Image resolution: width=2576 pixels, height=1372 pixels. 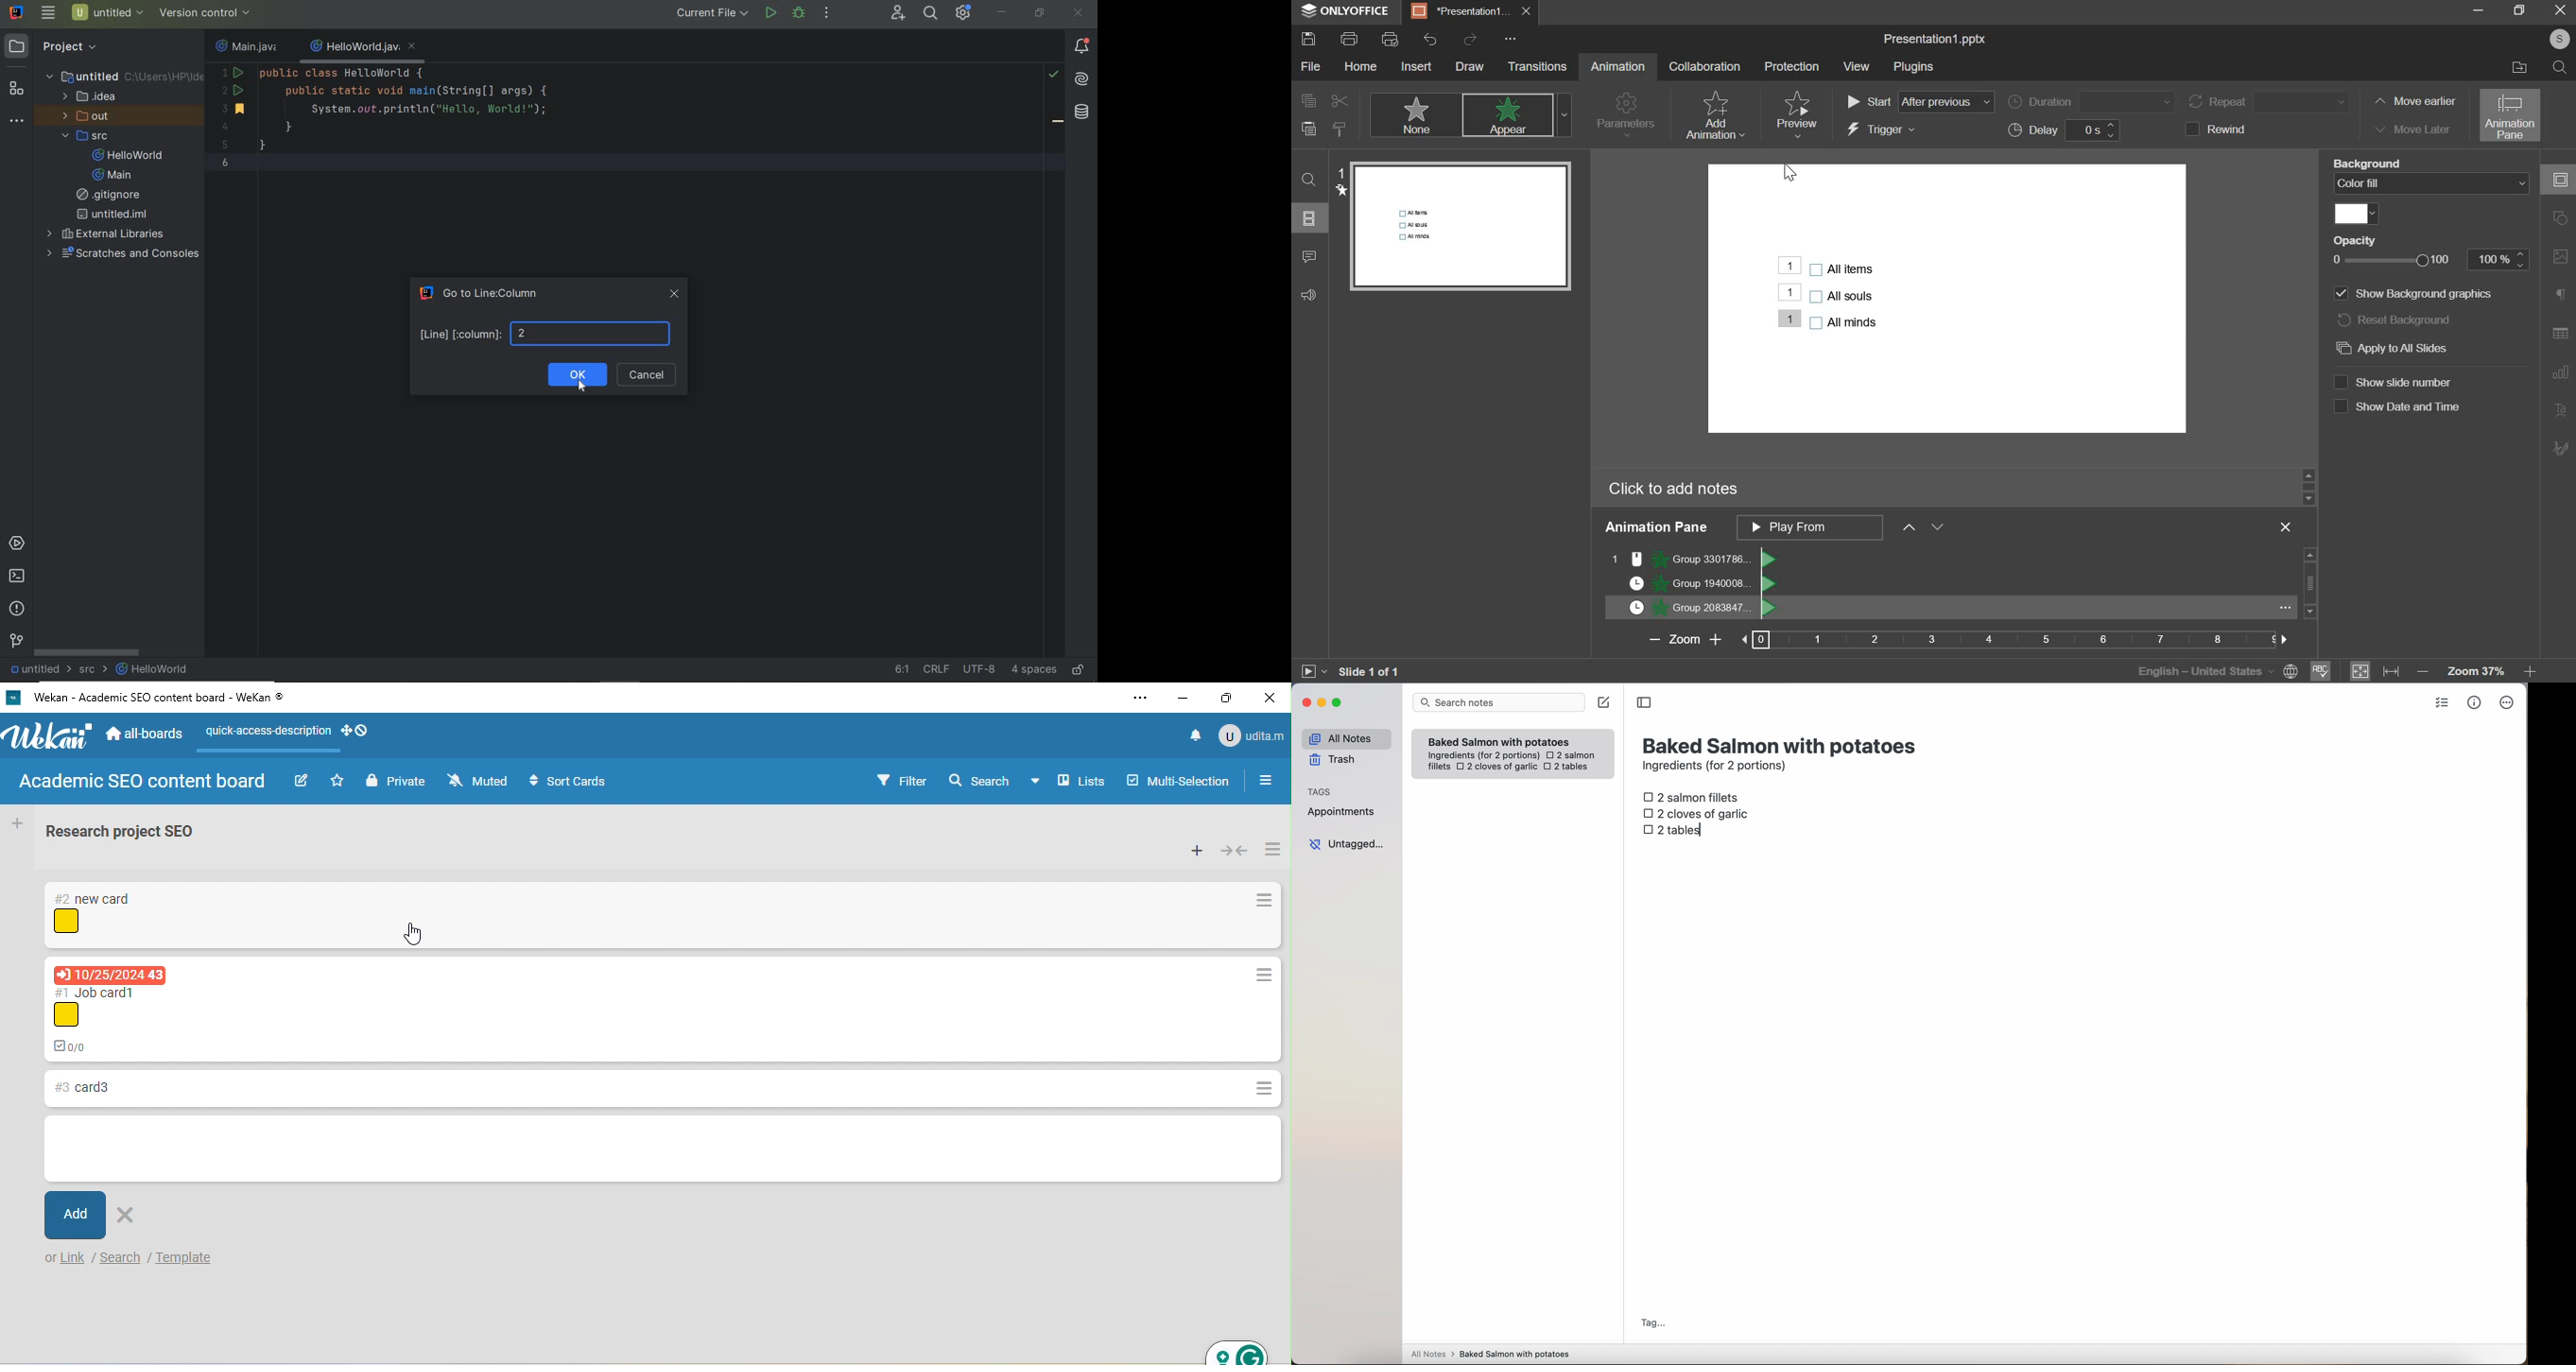 I want to click on fit, so click(x=2376, y=670).